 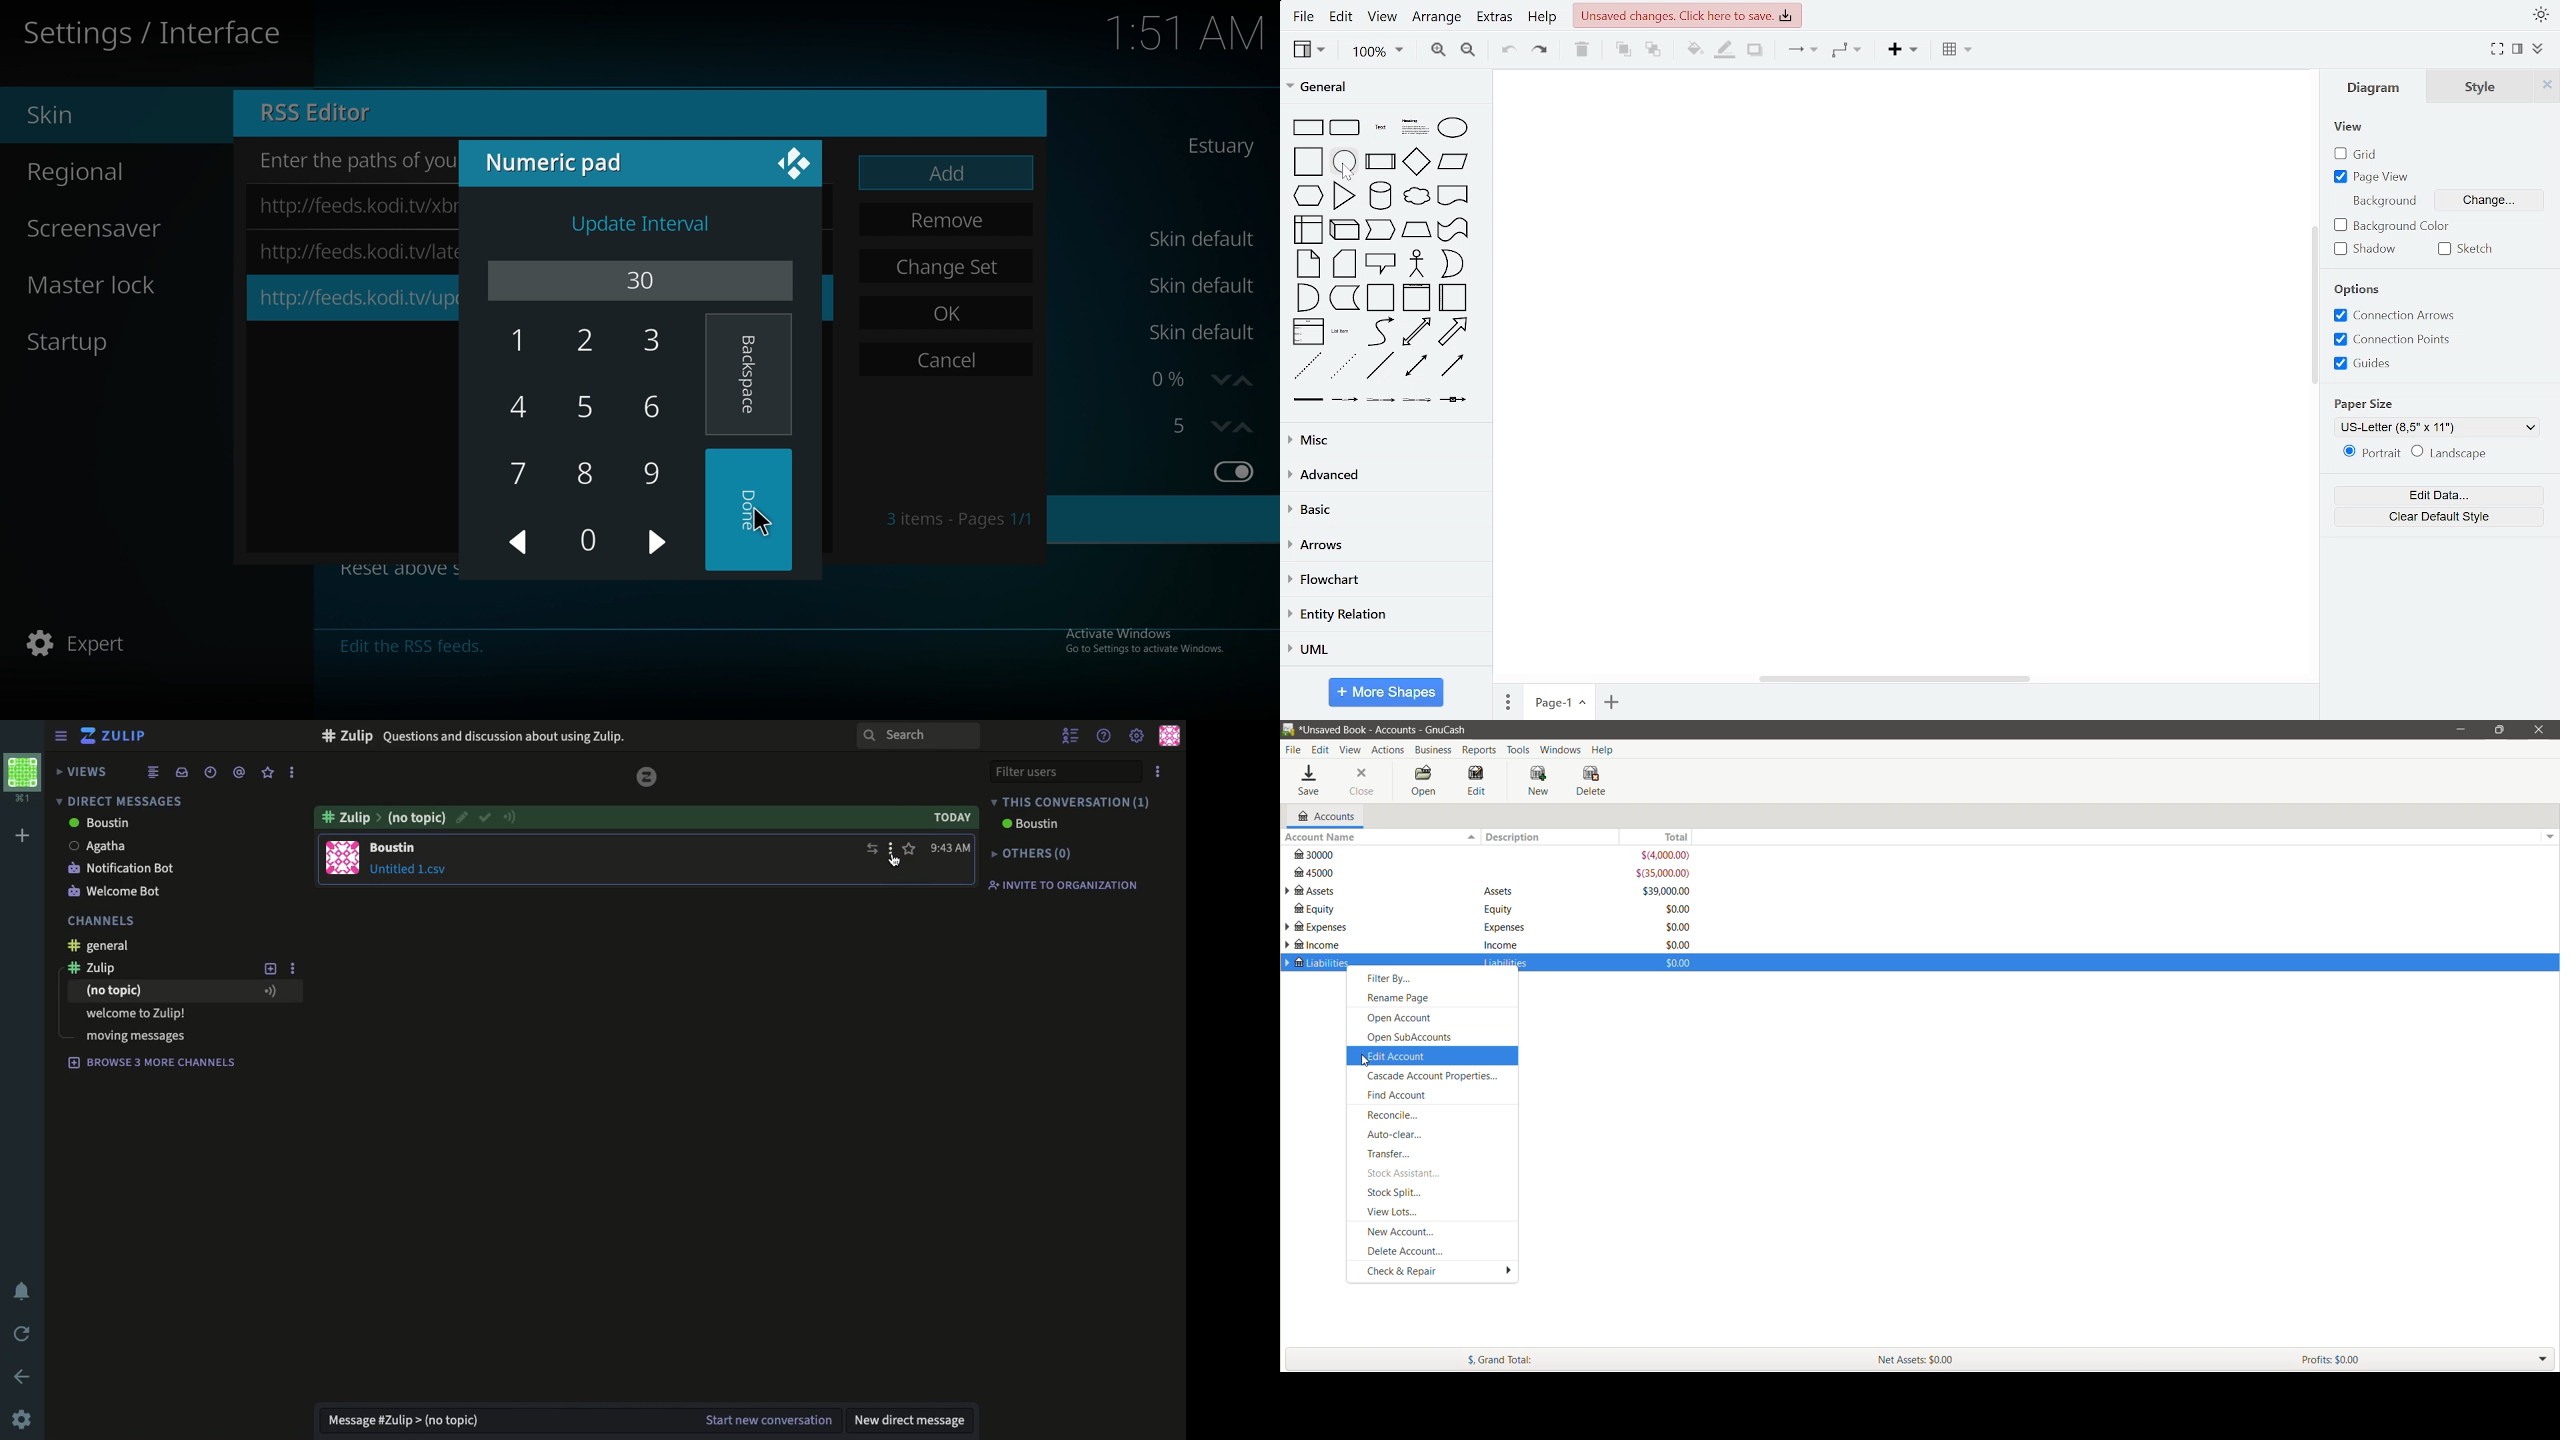 I want to click on extras, so click(x=1495, y=19).